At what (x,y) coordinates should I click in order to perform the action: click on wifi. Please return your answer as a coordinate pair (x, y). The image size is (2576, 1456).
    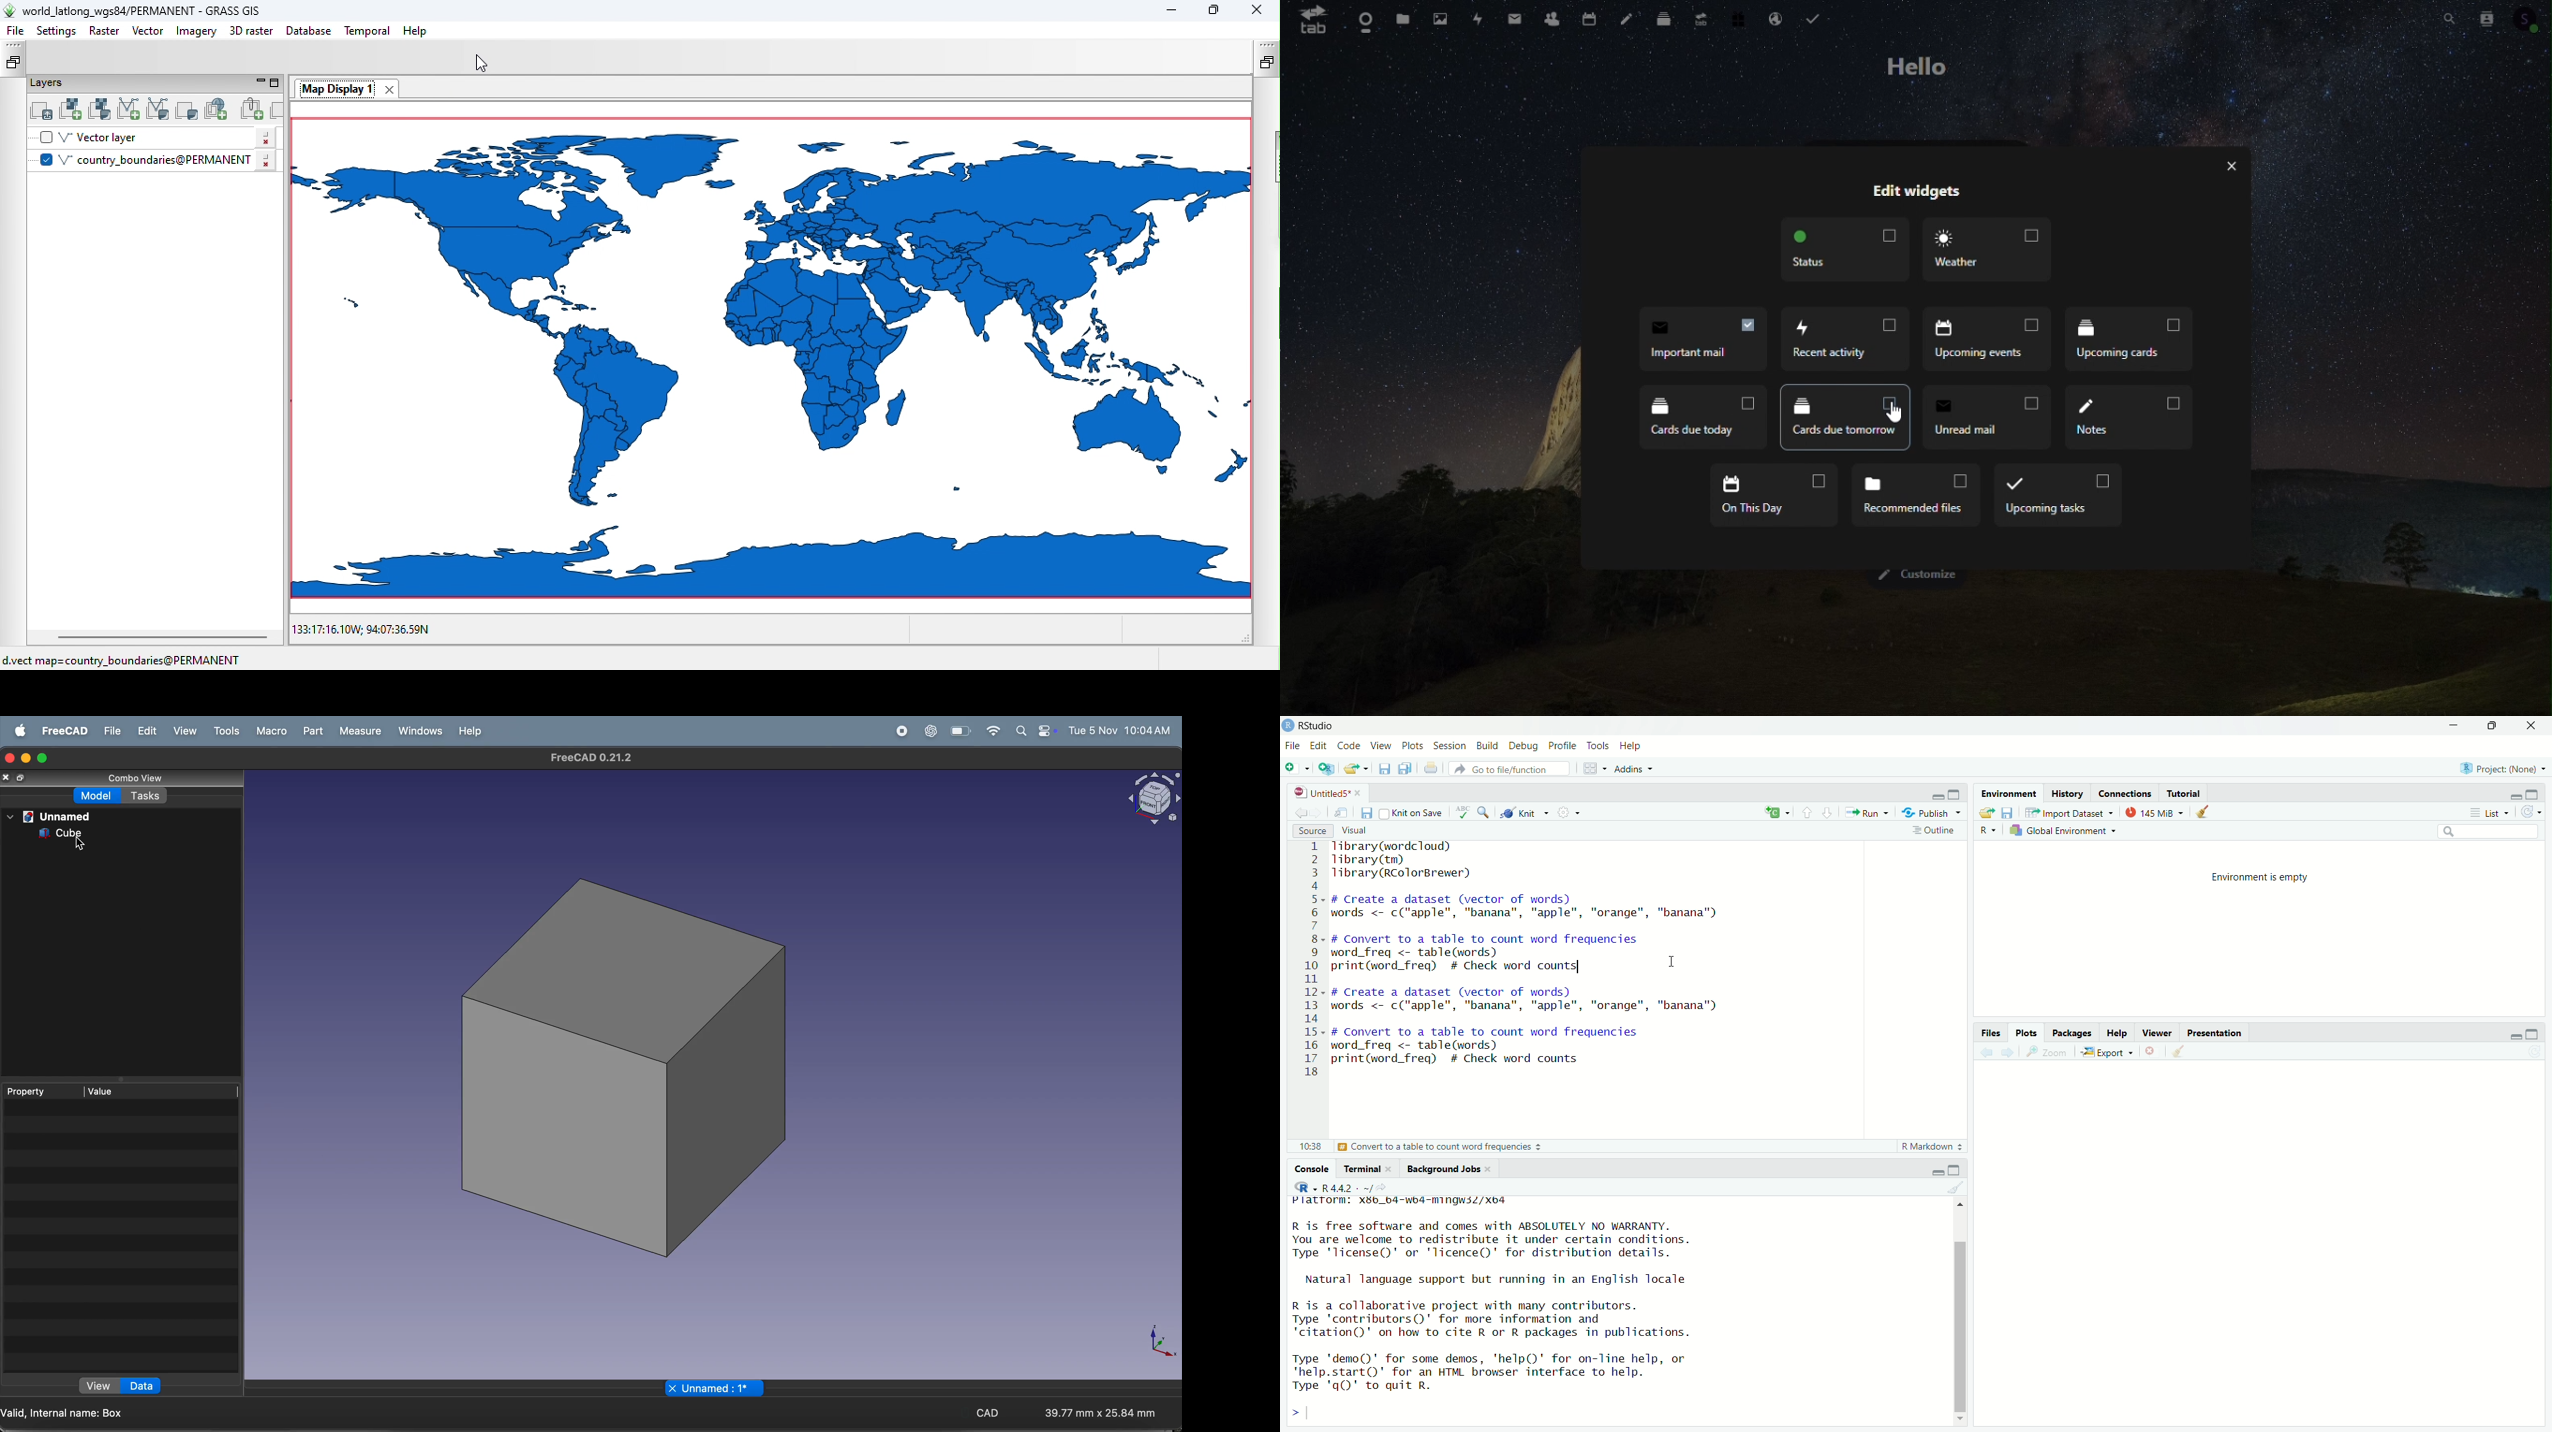
    Looking at the image, I should click on (994, 731).